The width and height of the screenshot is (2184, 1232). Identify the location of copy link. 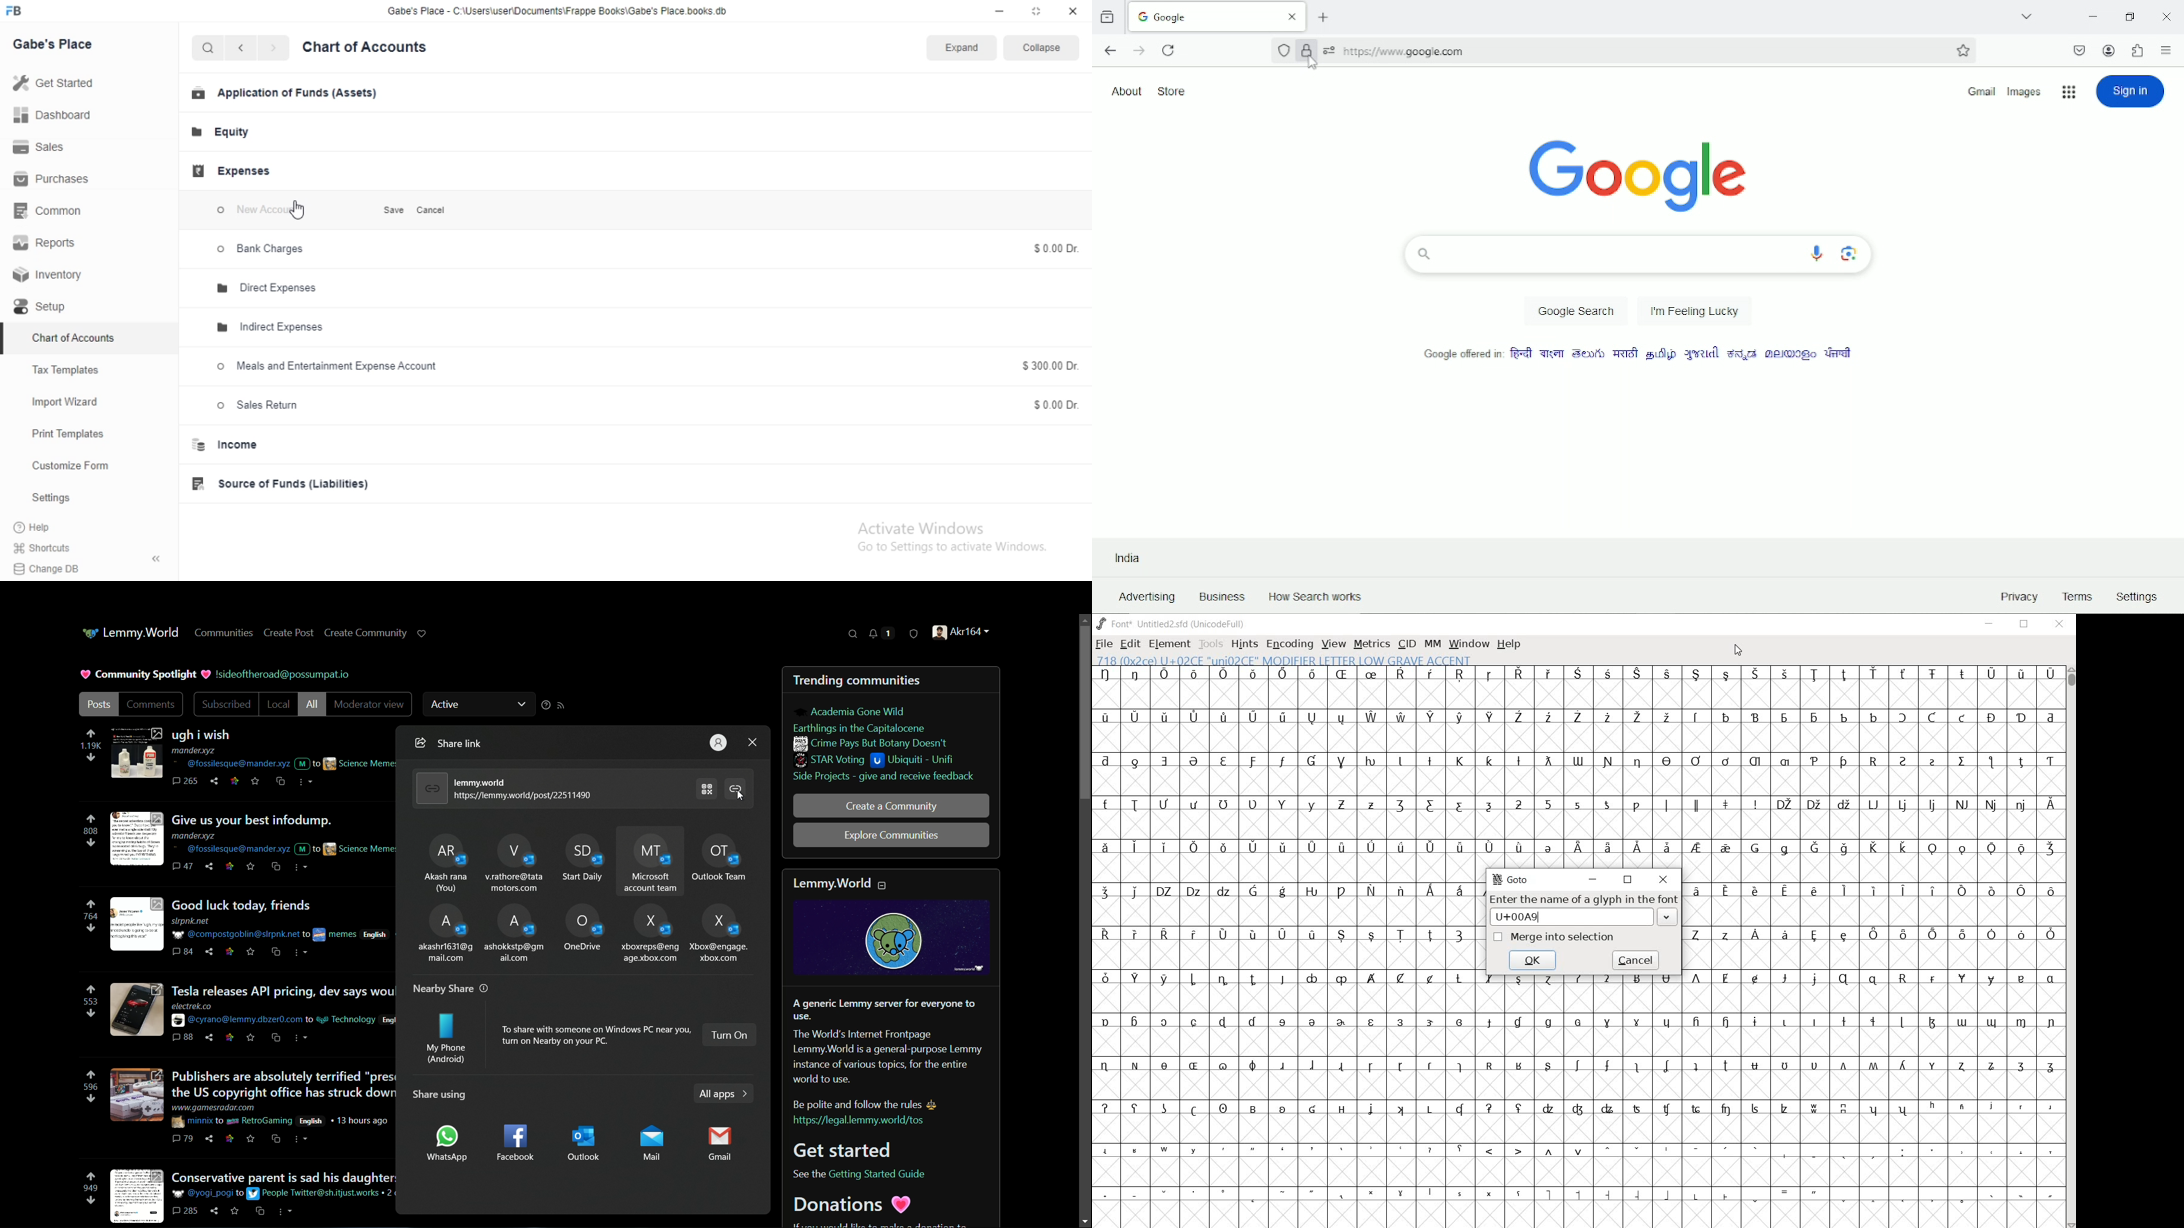
(738, 790).